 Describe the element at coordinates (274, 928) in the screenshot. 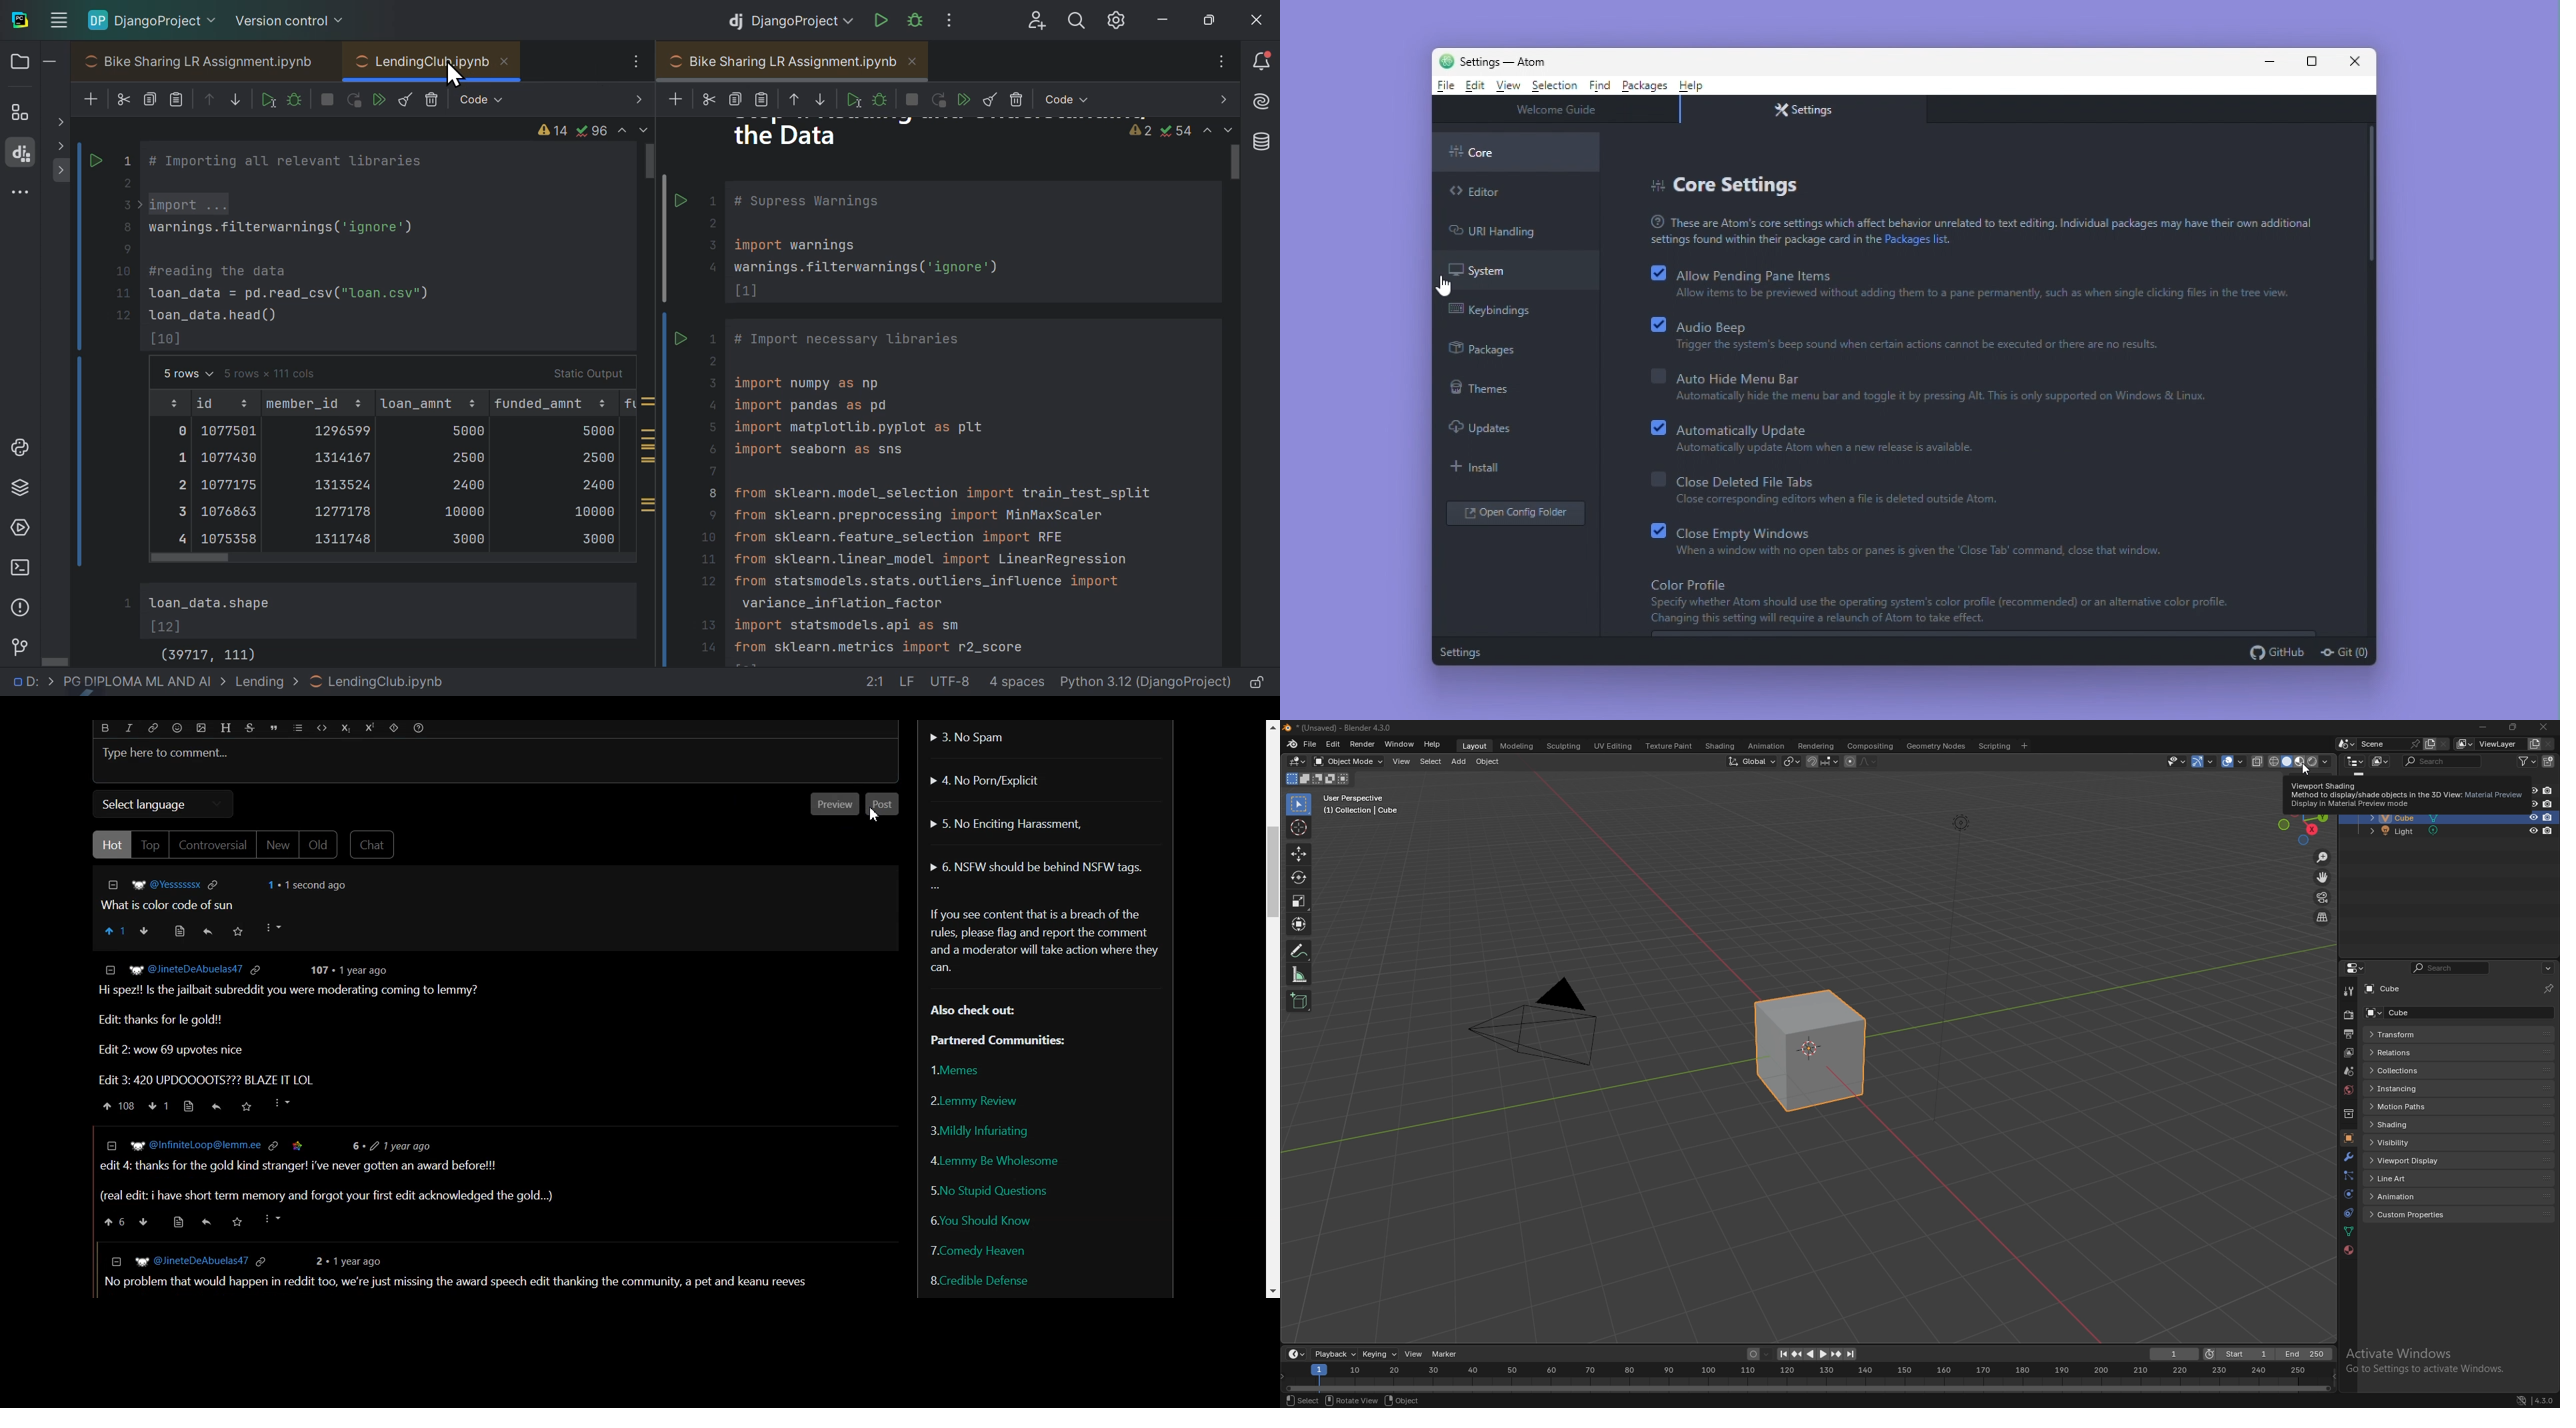

I see `More` at that location.